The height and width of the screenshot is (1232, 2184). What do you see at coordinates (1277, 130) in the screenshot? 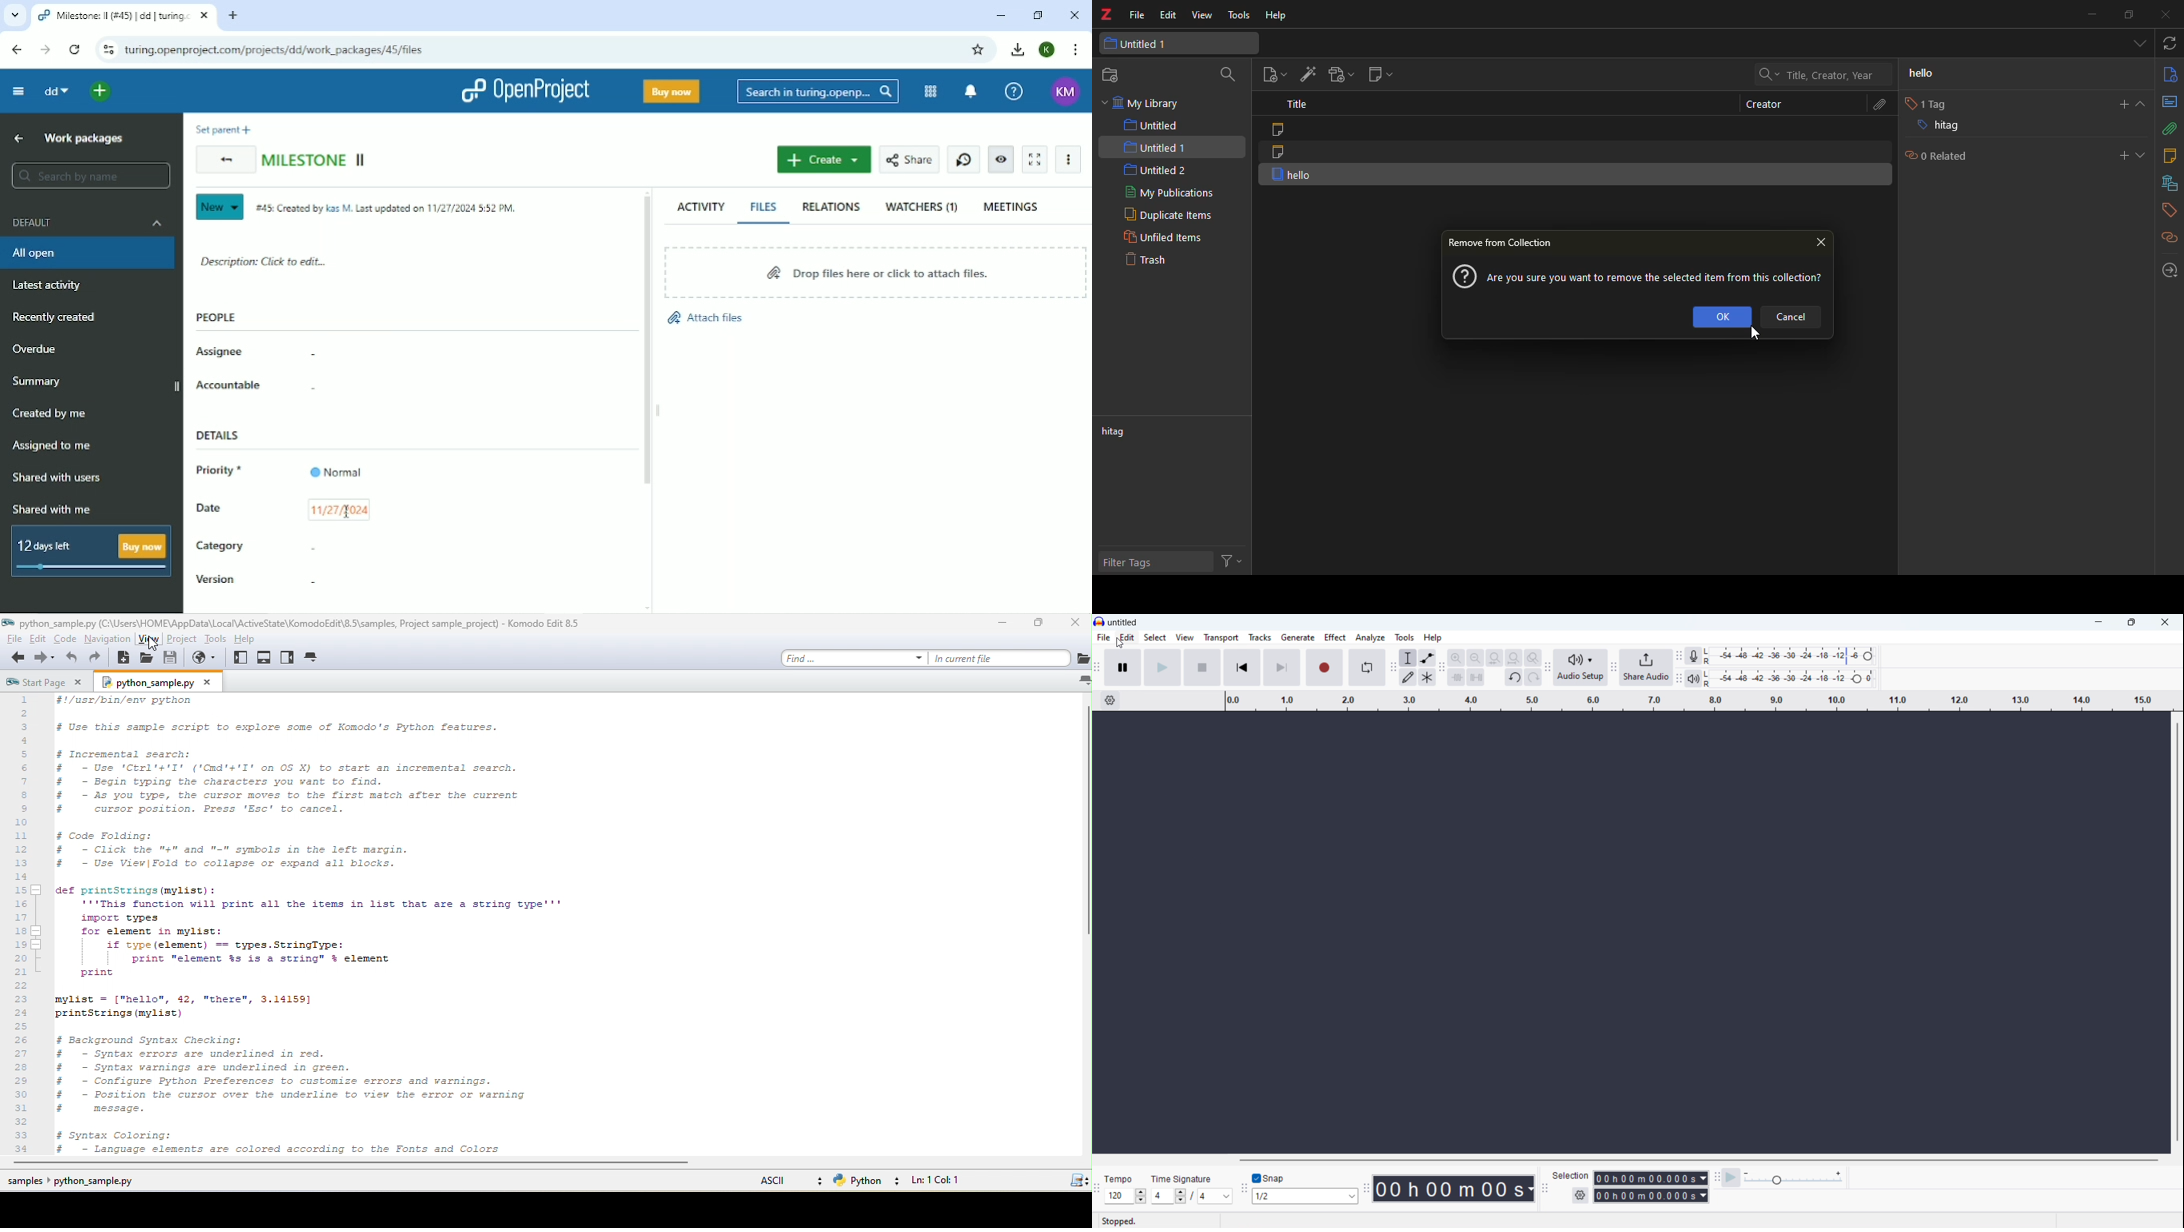
I see `note` at bounding box center [1277, 130].